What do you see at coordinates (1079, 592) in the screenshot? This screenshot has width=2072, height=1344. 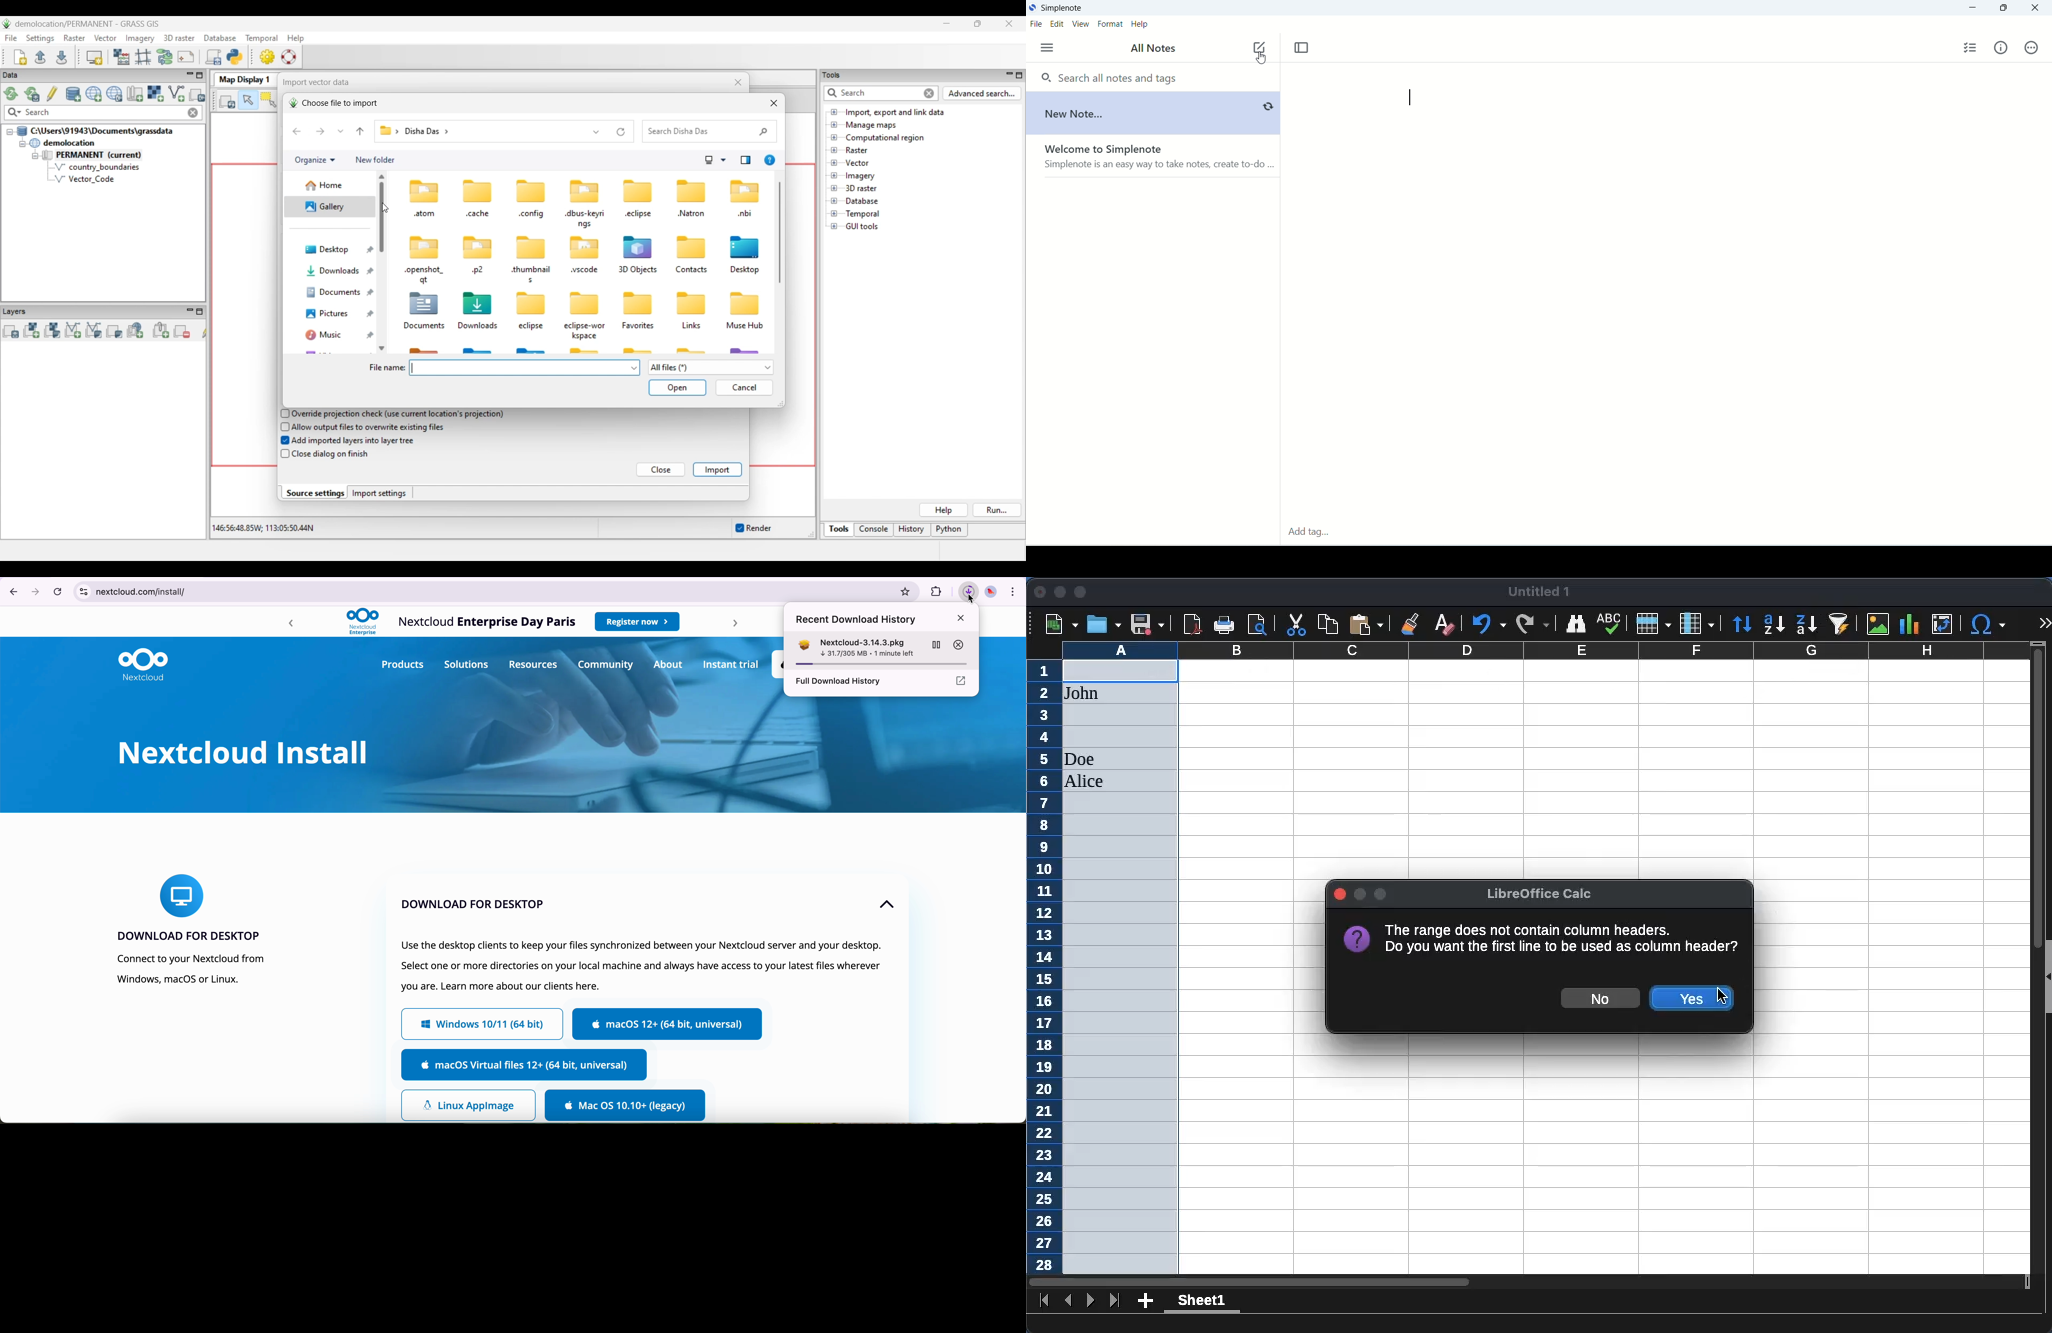 I see `maximize` at bounding box center [1079, 592].